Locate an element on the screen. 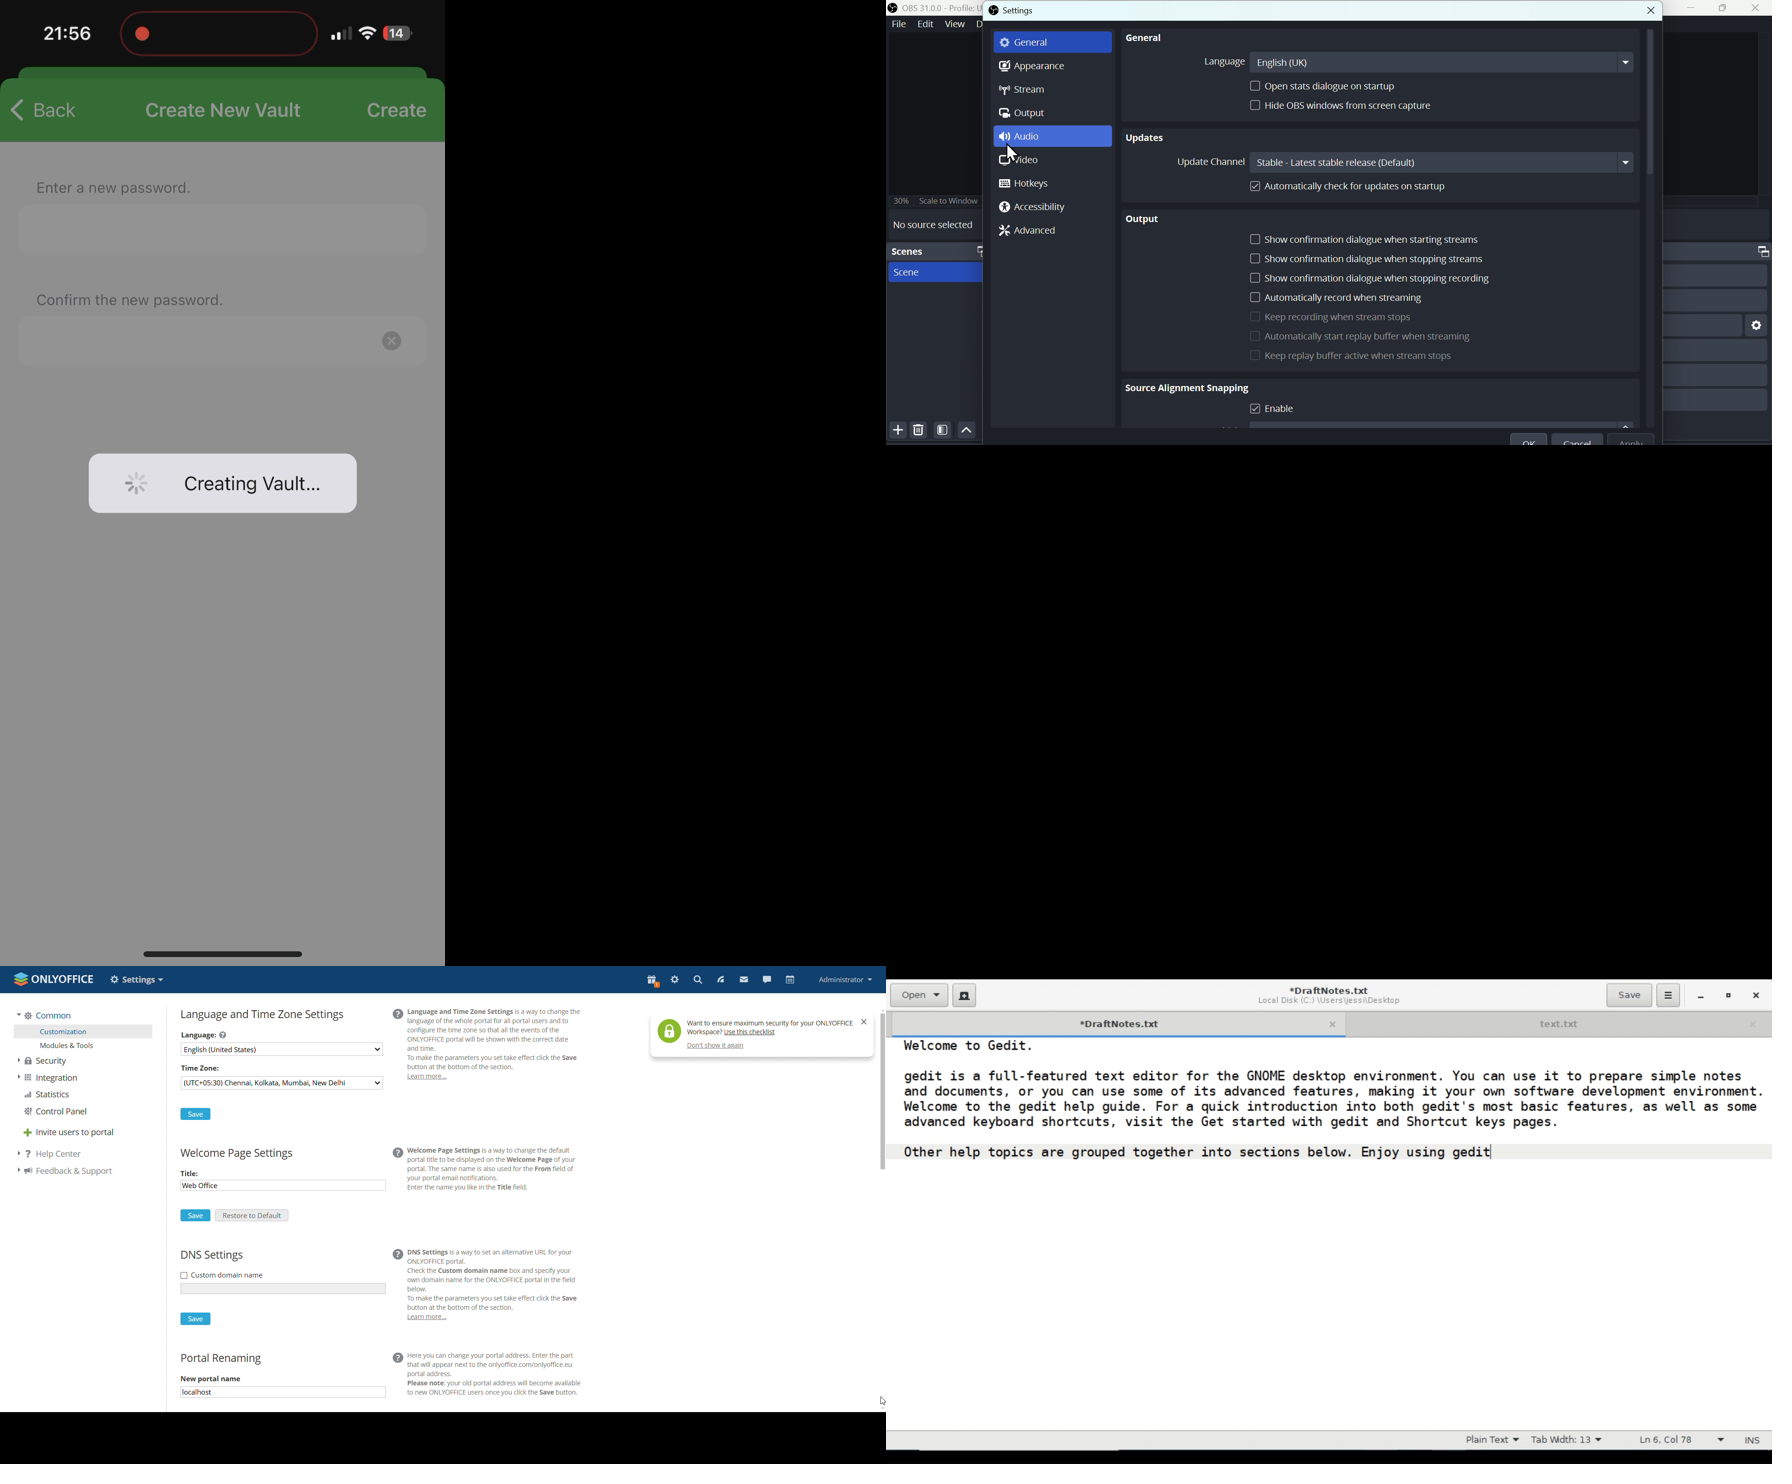 The width and height of the screenshot is (1792, 1484). Insert Mode is located at coordinates (1754, 1441).